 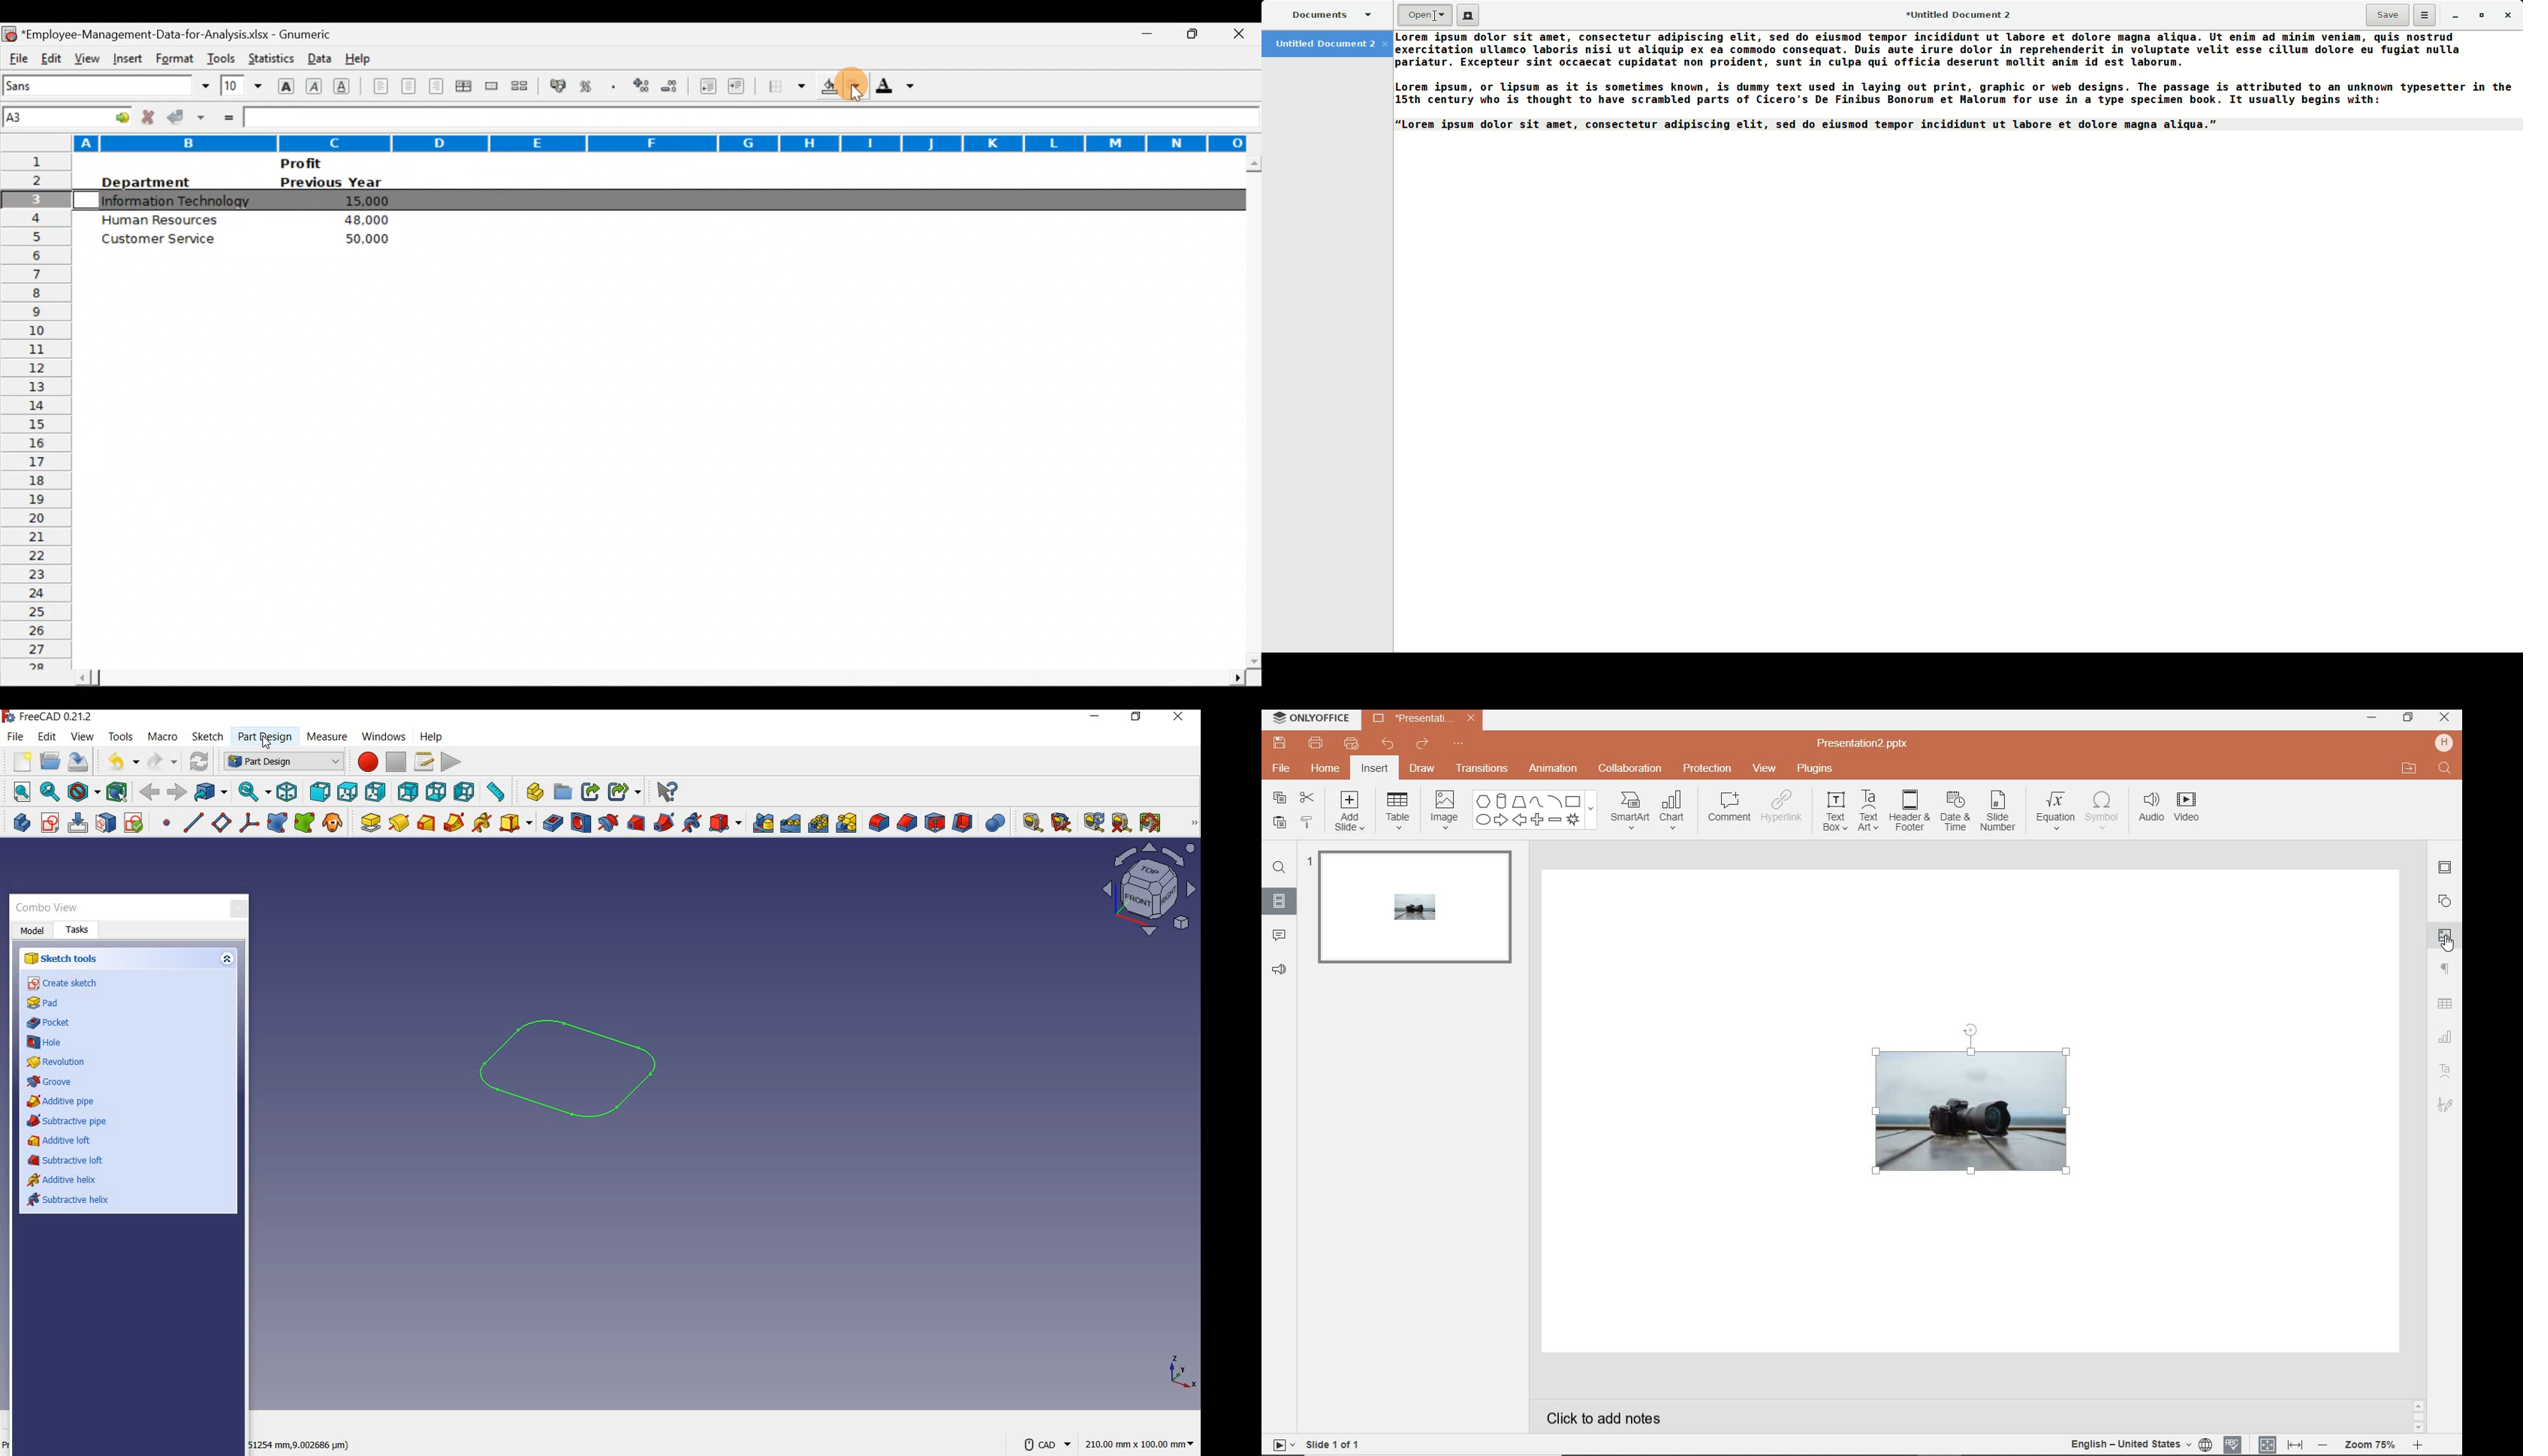 What do you see at coordinates (1351, 811) in the screenshot?
I see `add slide` at bounding box center [1351, 811].